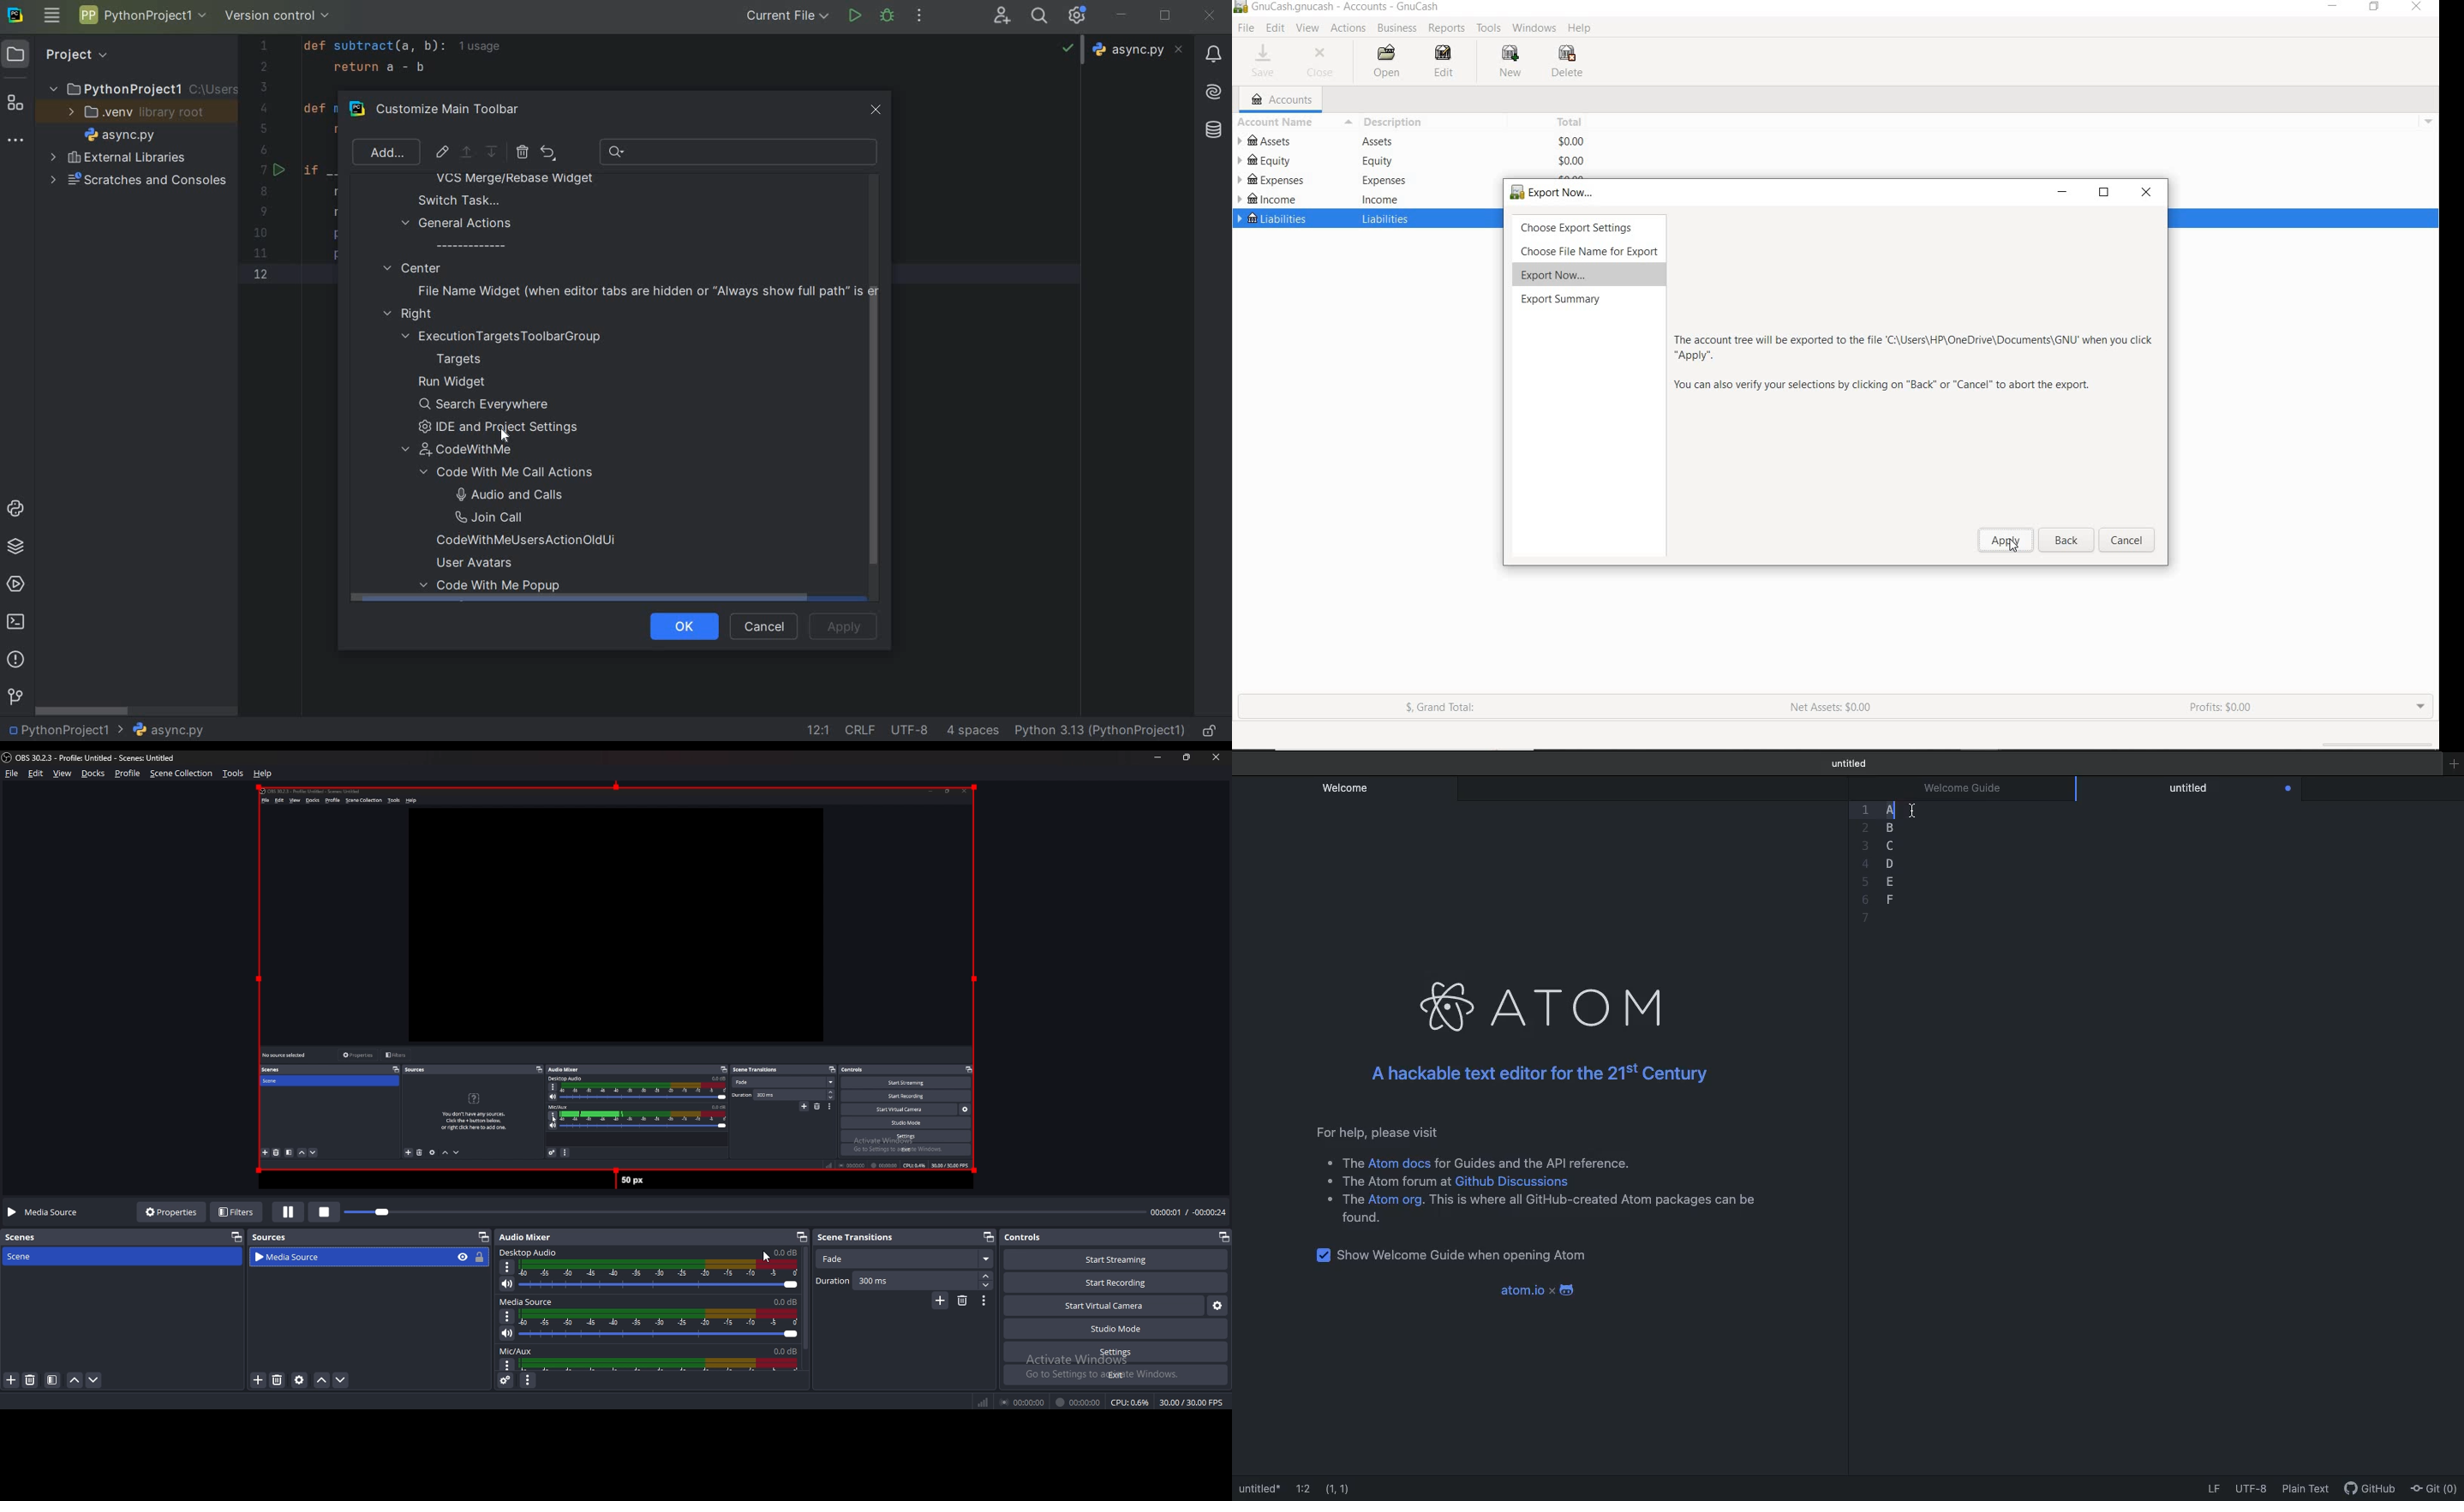 The height and width of the screenshot is (1512, 2464). I want to click on Start recording, so click(1116, 1284).